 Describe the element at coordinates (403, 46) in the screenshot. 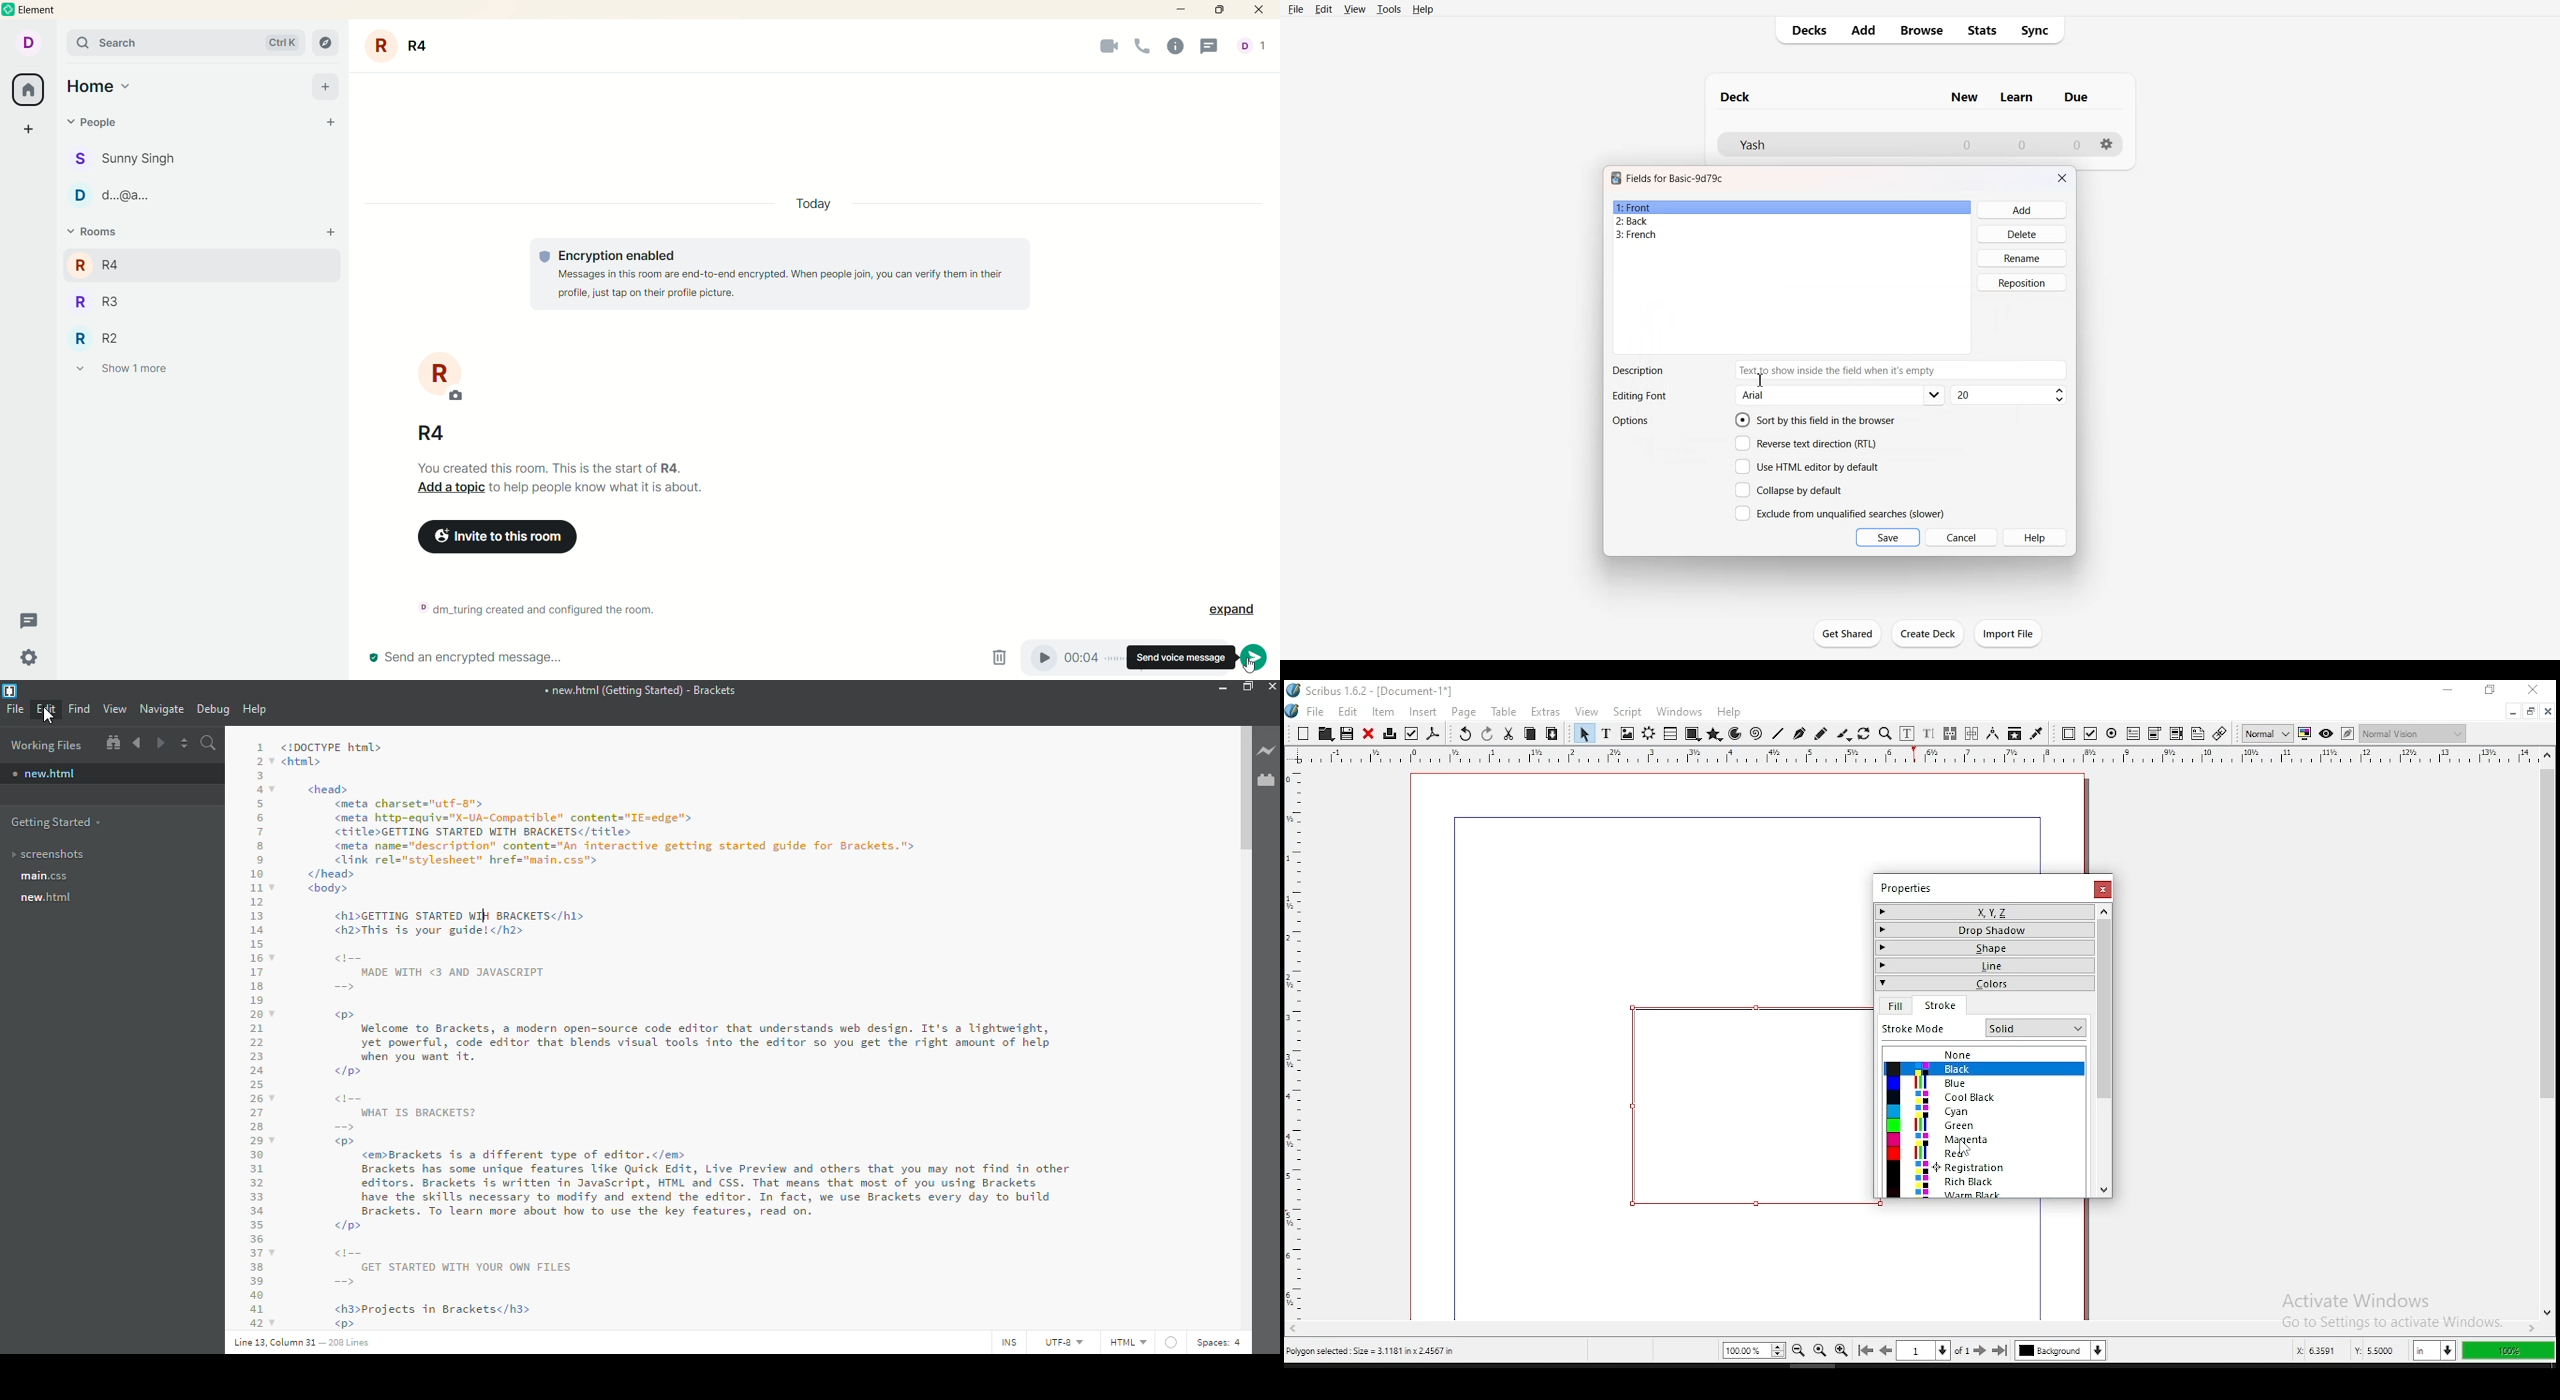

I see `room name` at that location.